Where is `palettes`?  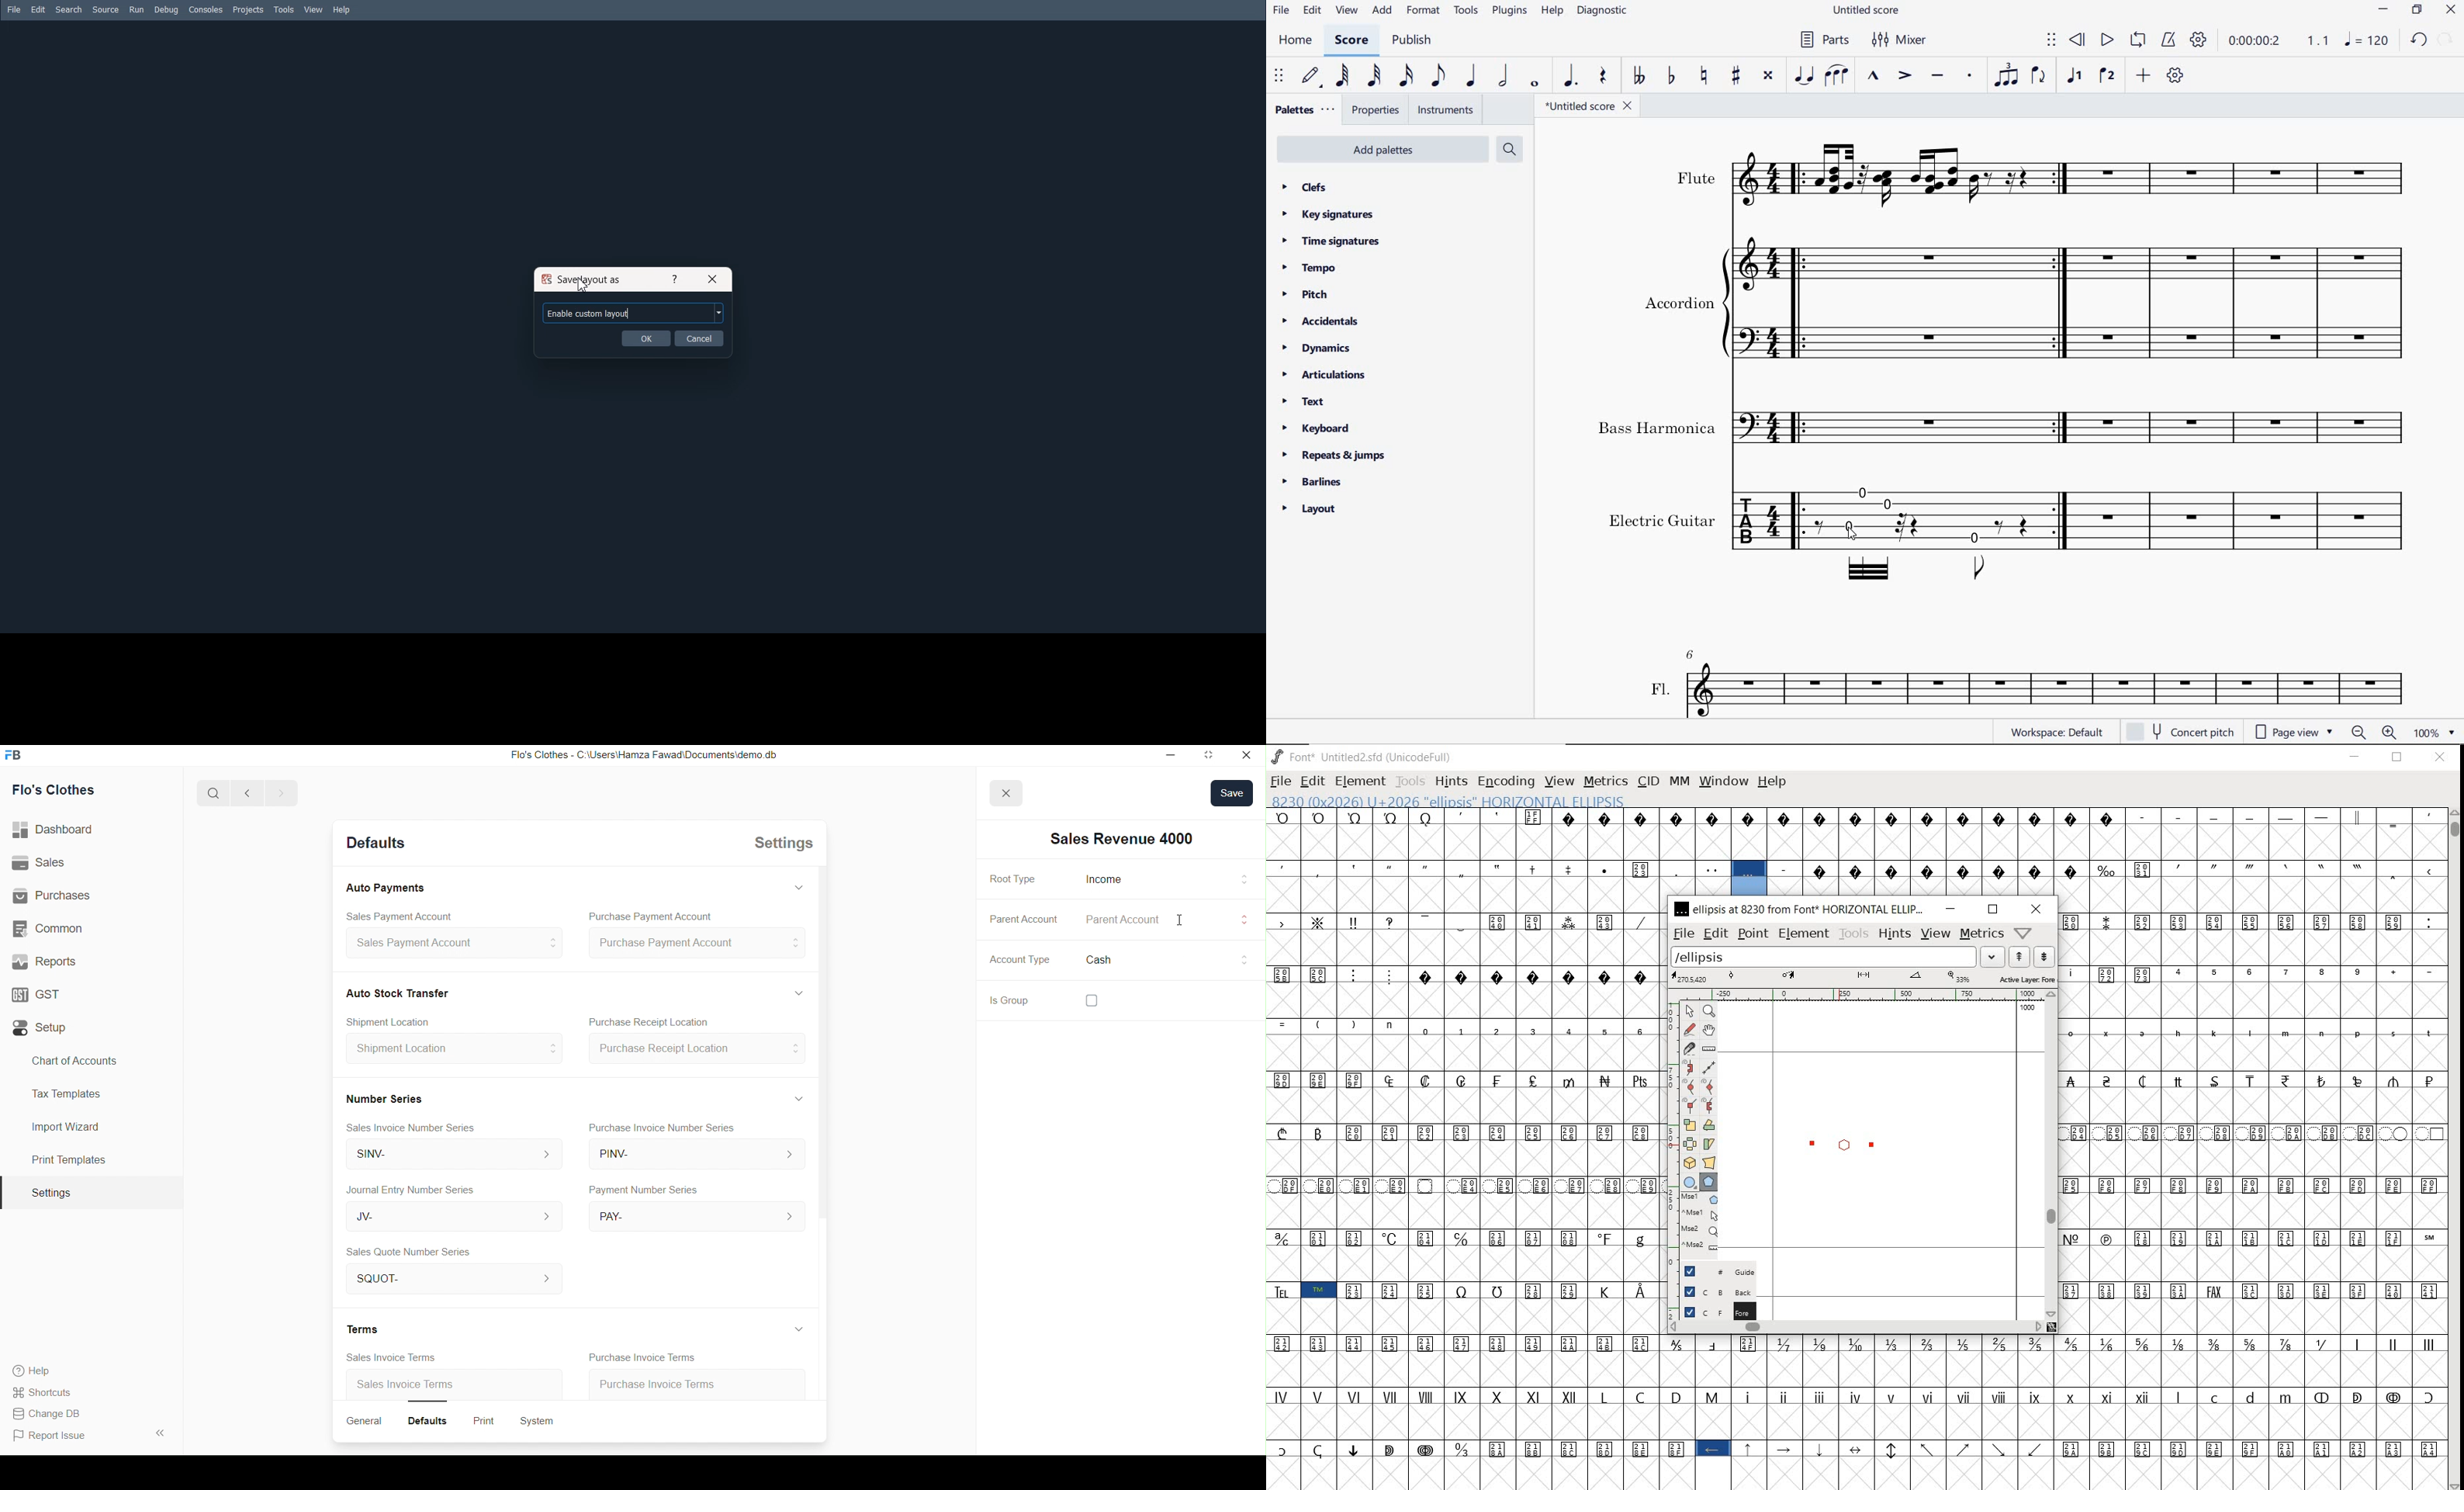
palettes is located at coordinates (1303, 112).